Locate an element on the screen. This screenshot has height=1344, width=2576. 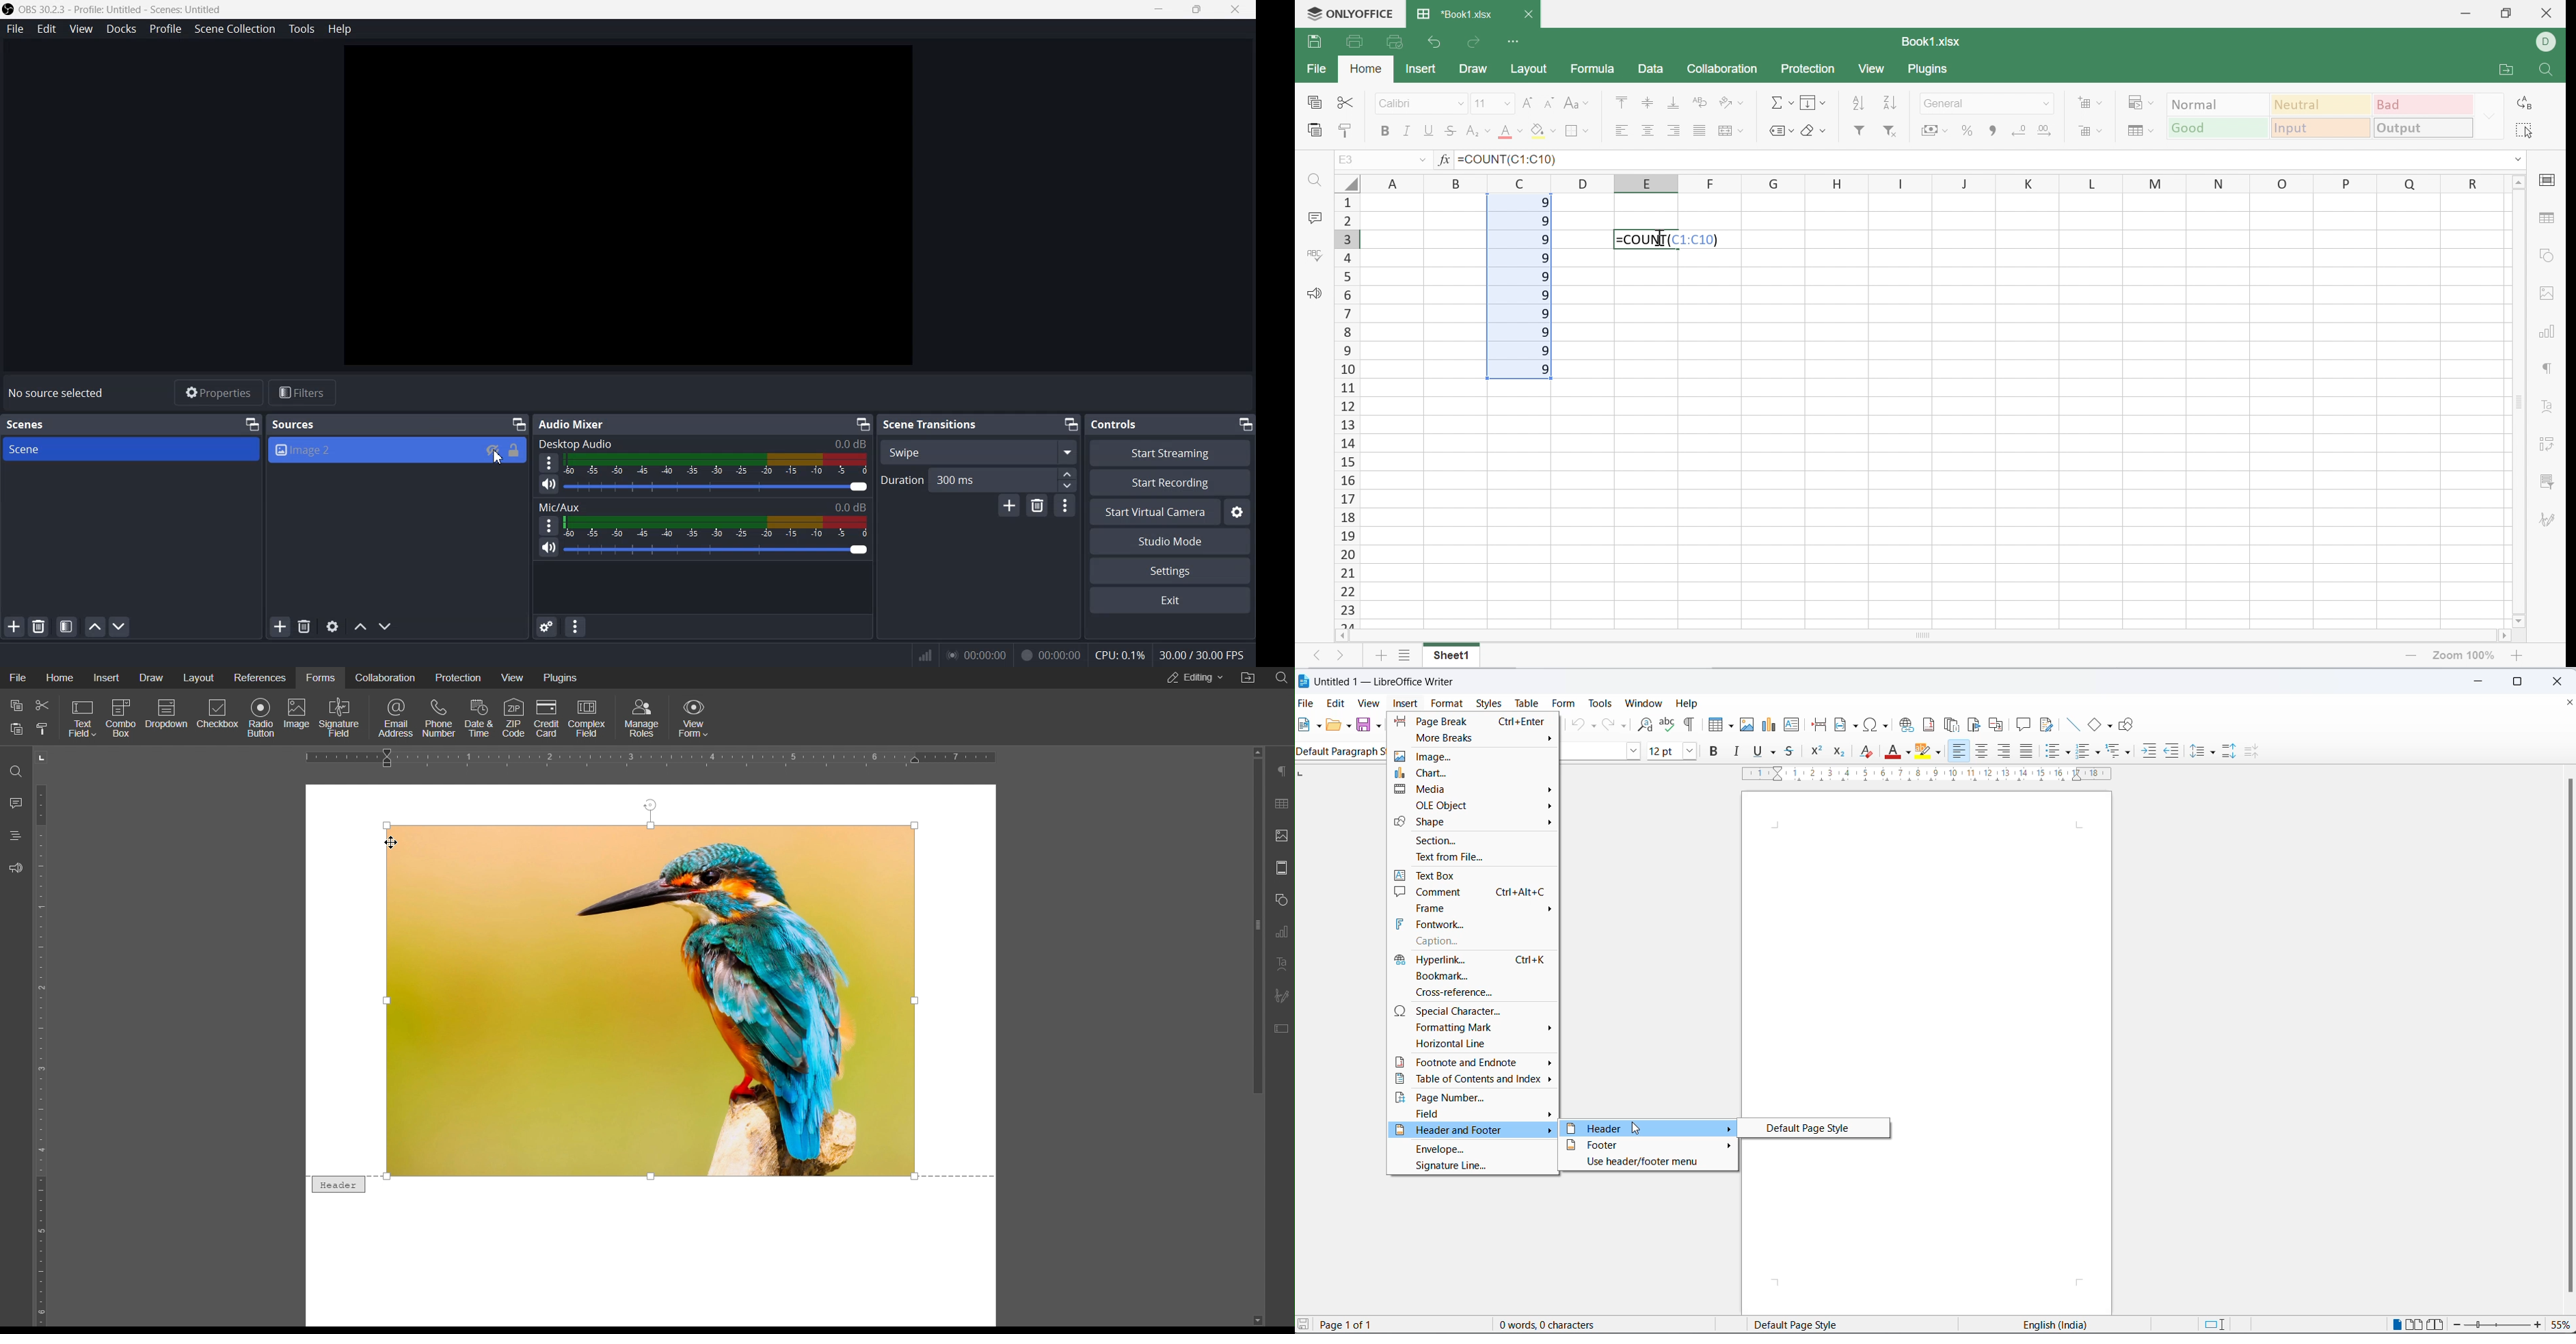
chart is located at coordinates (1475, 773).